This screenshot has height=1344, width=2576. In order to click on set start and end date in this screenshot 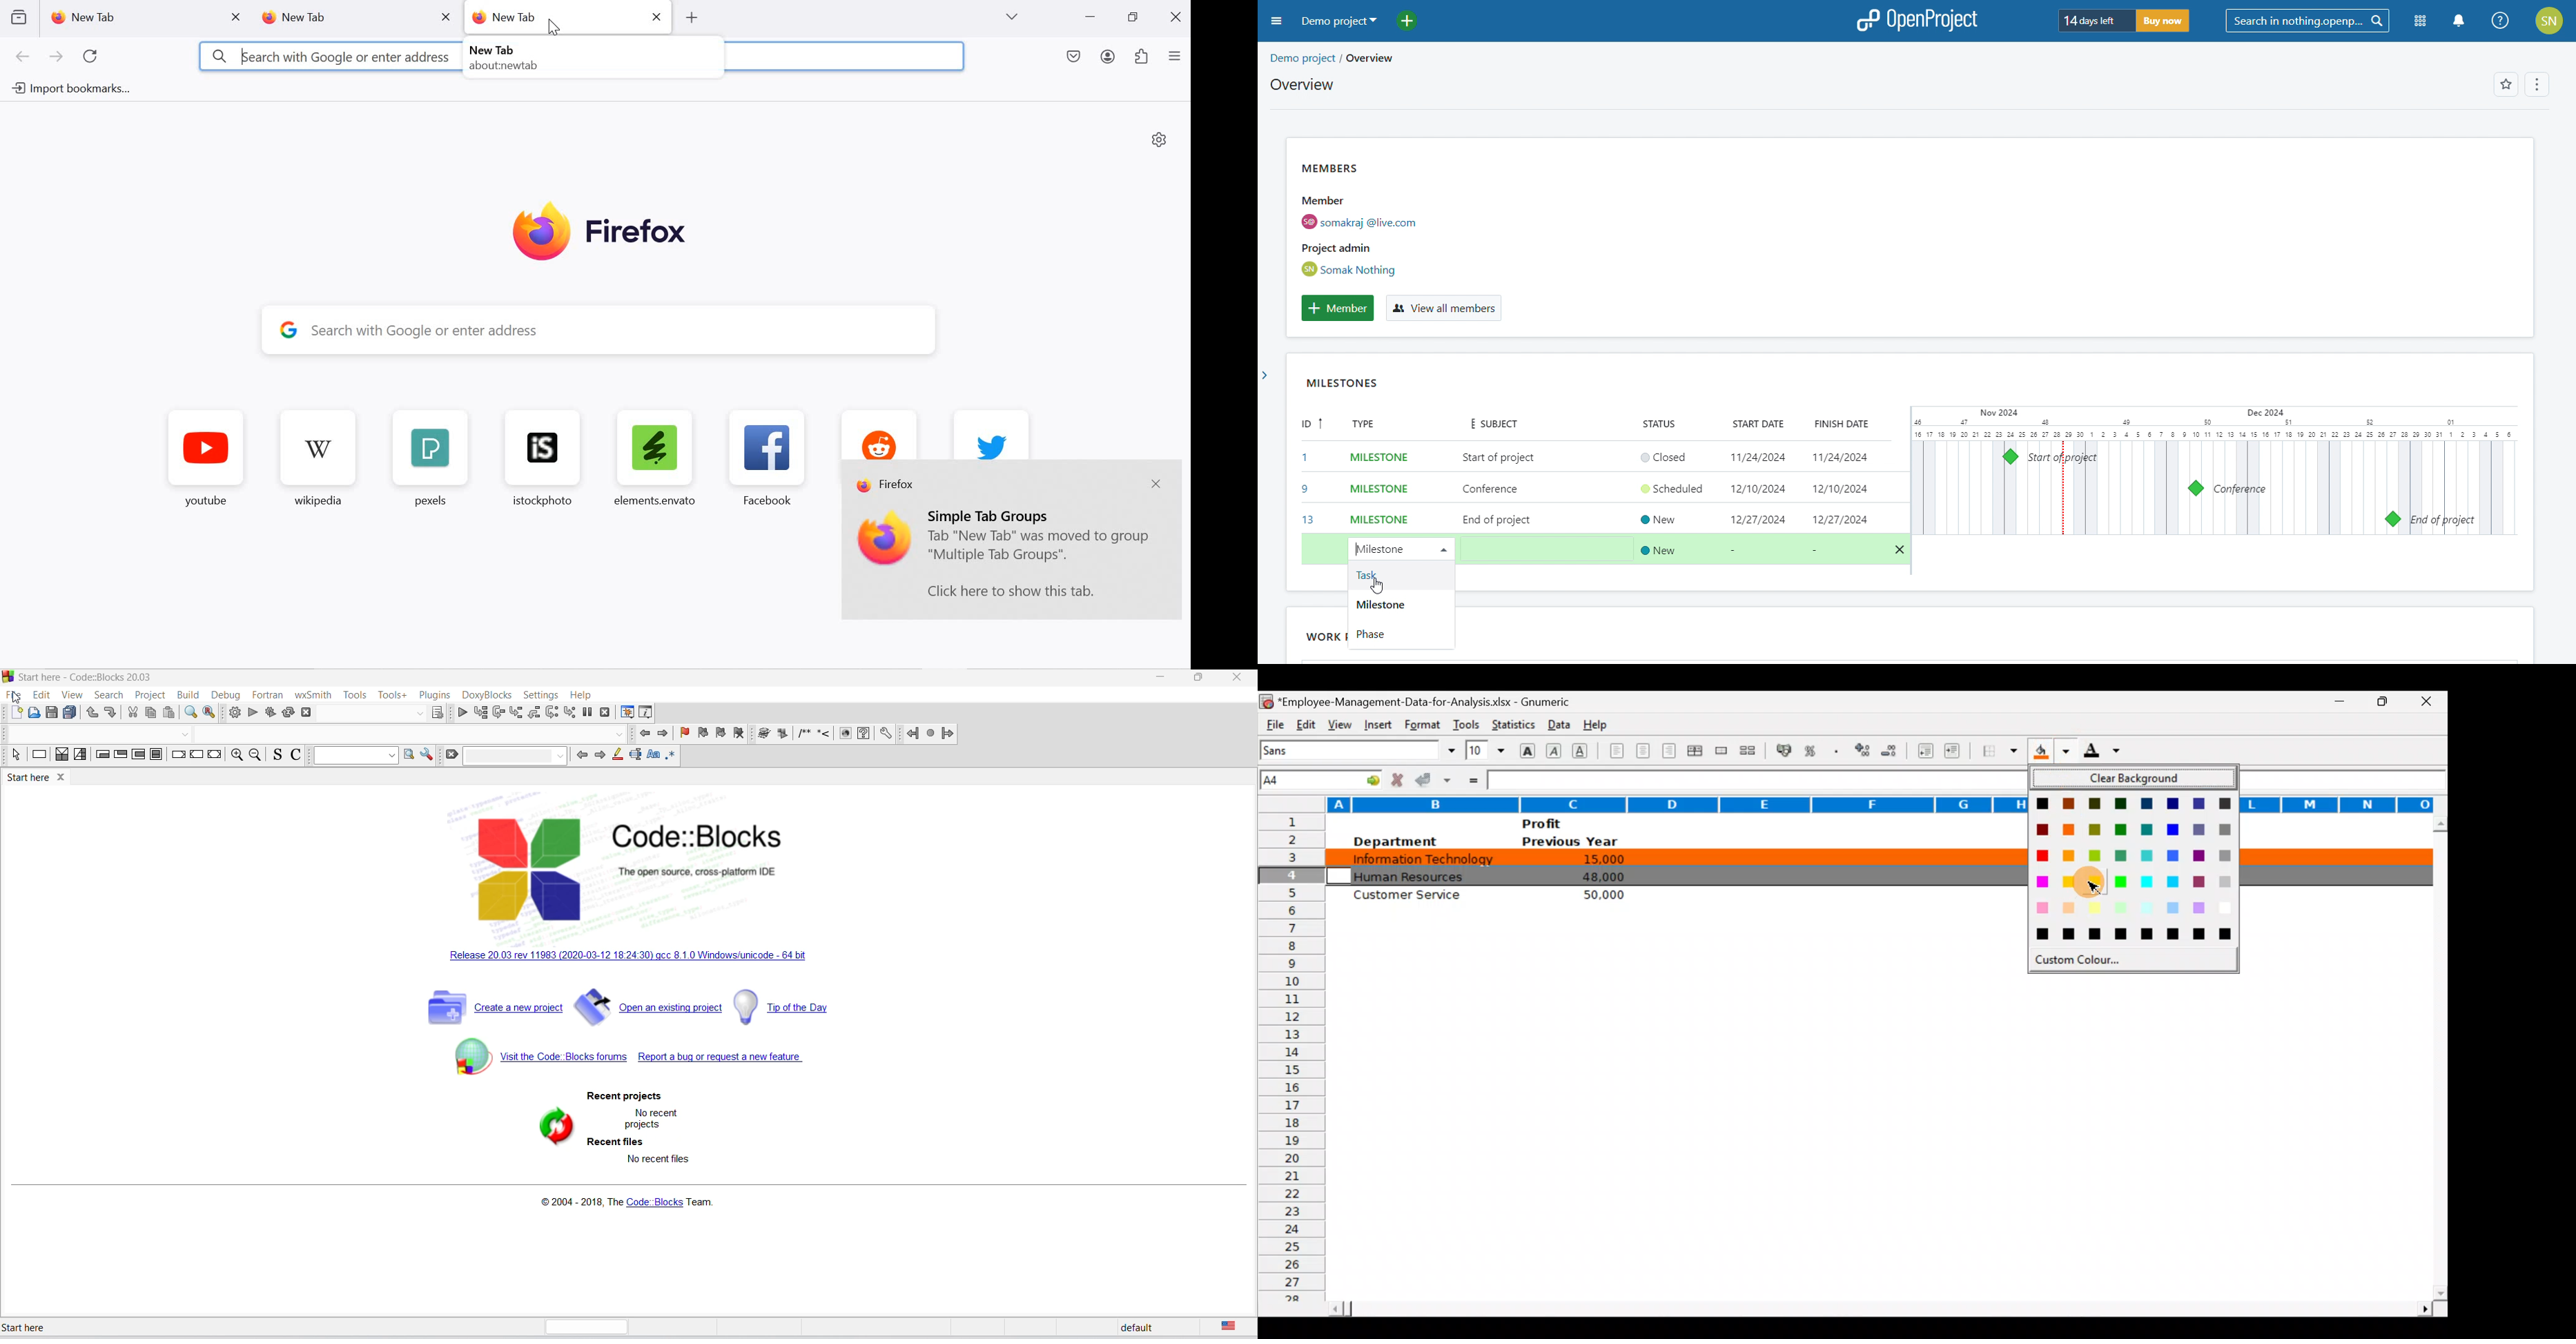, I will do `click(1819, 488)`.